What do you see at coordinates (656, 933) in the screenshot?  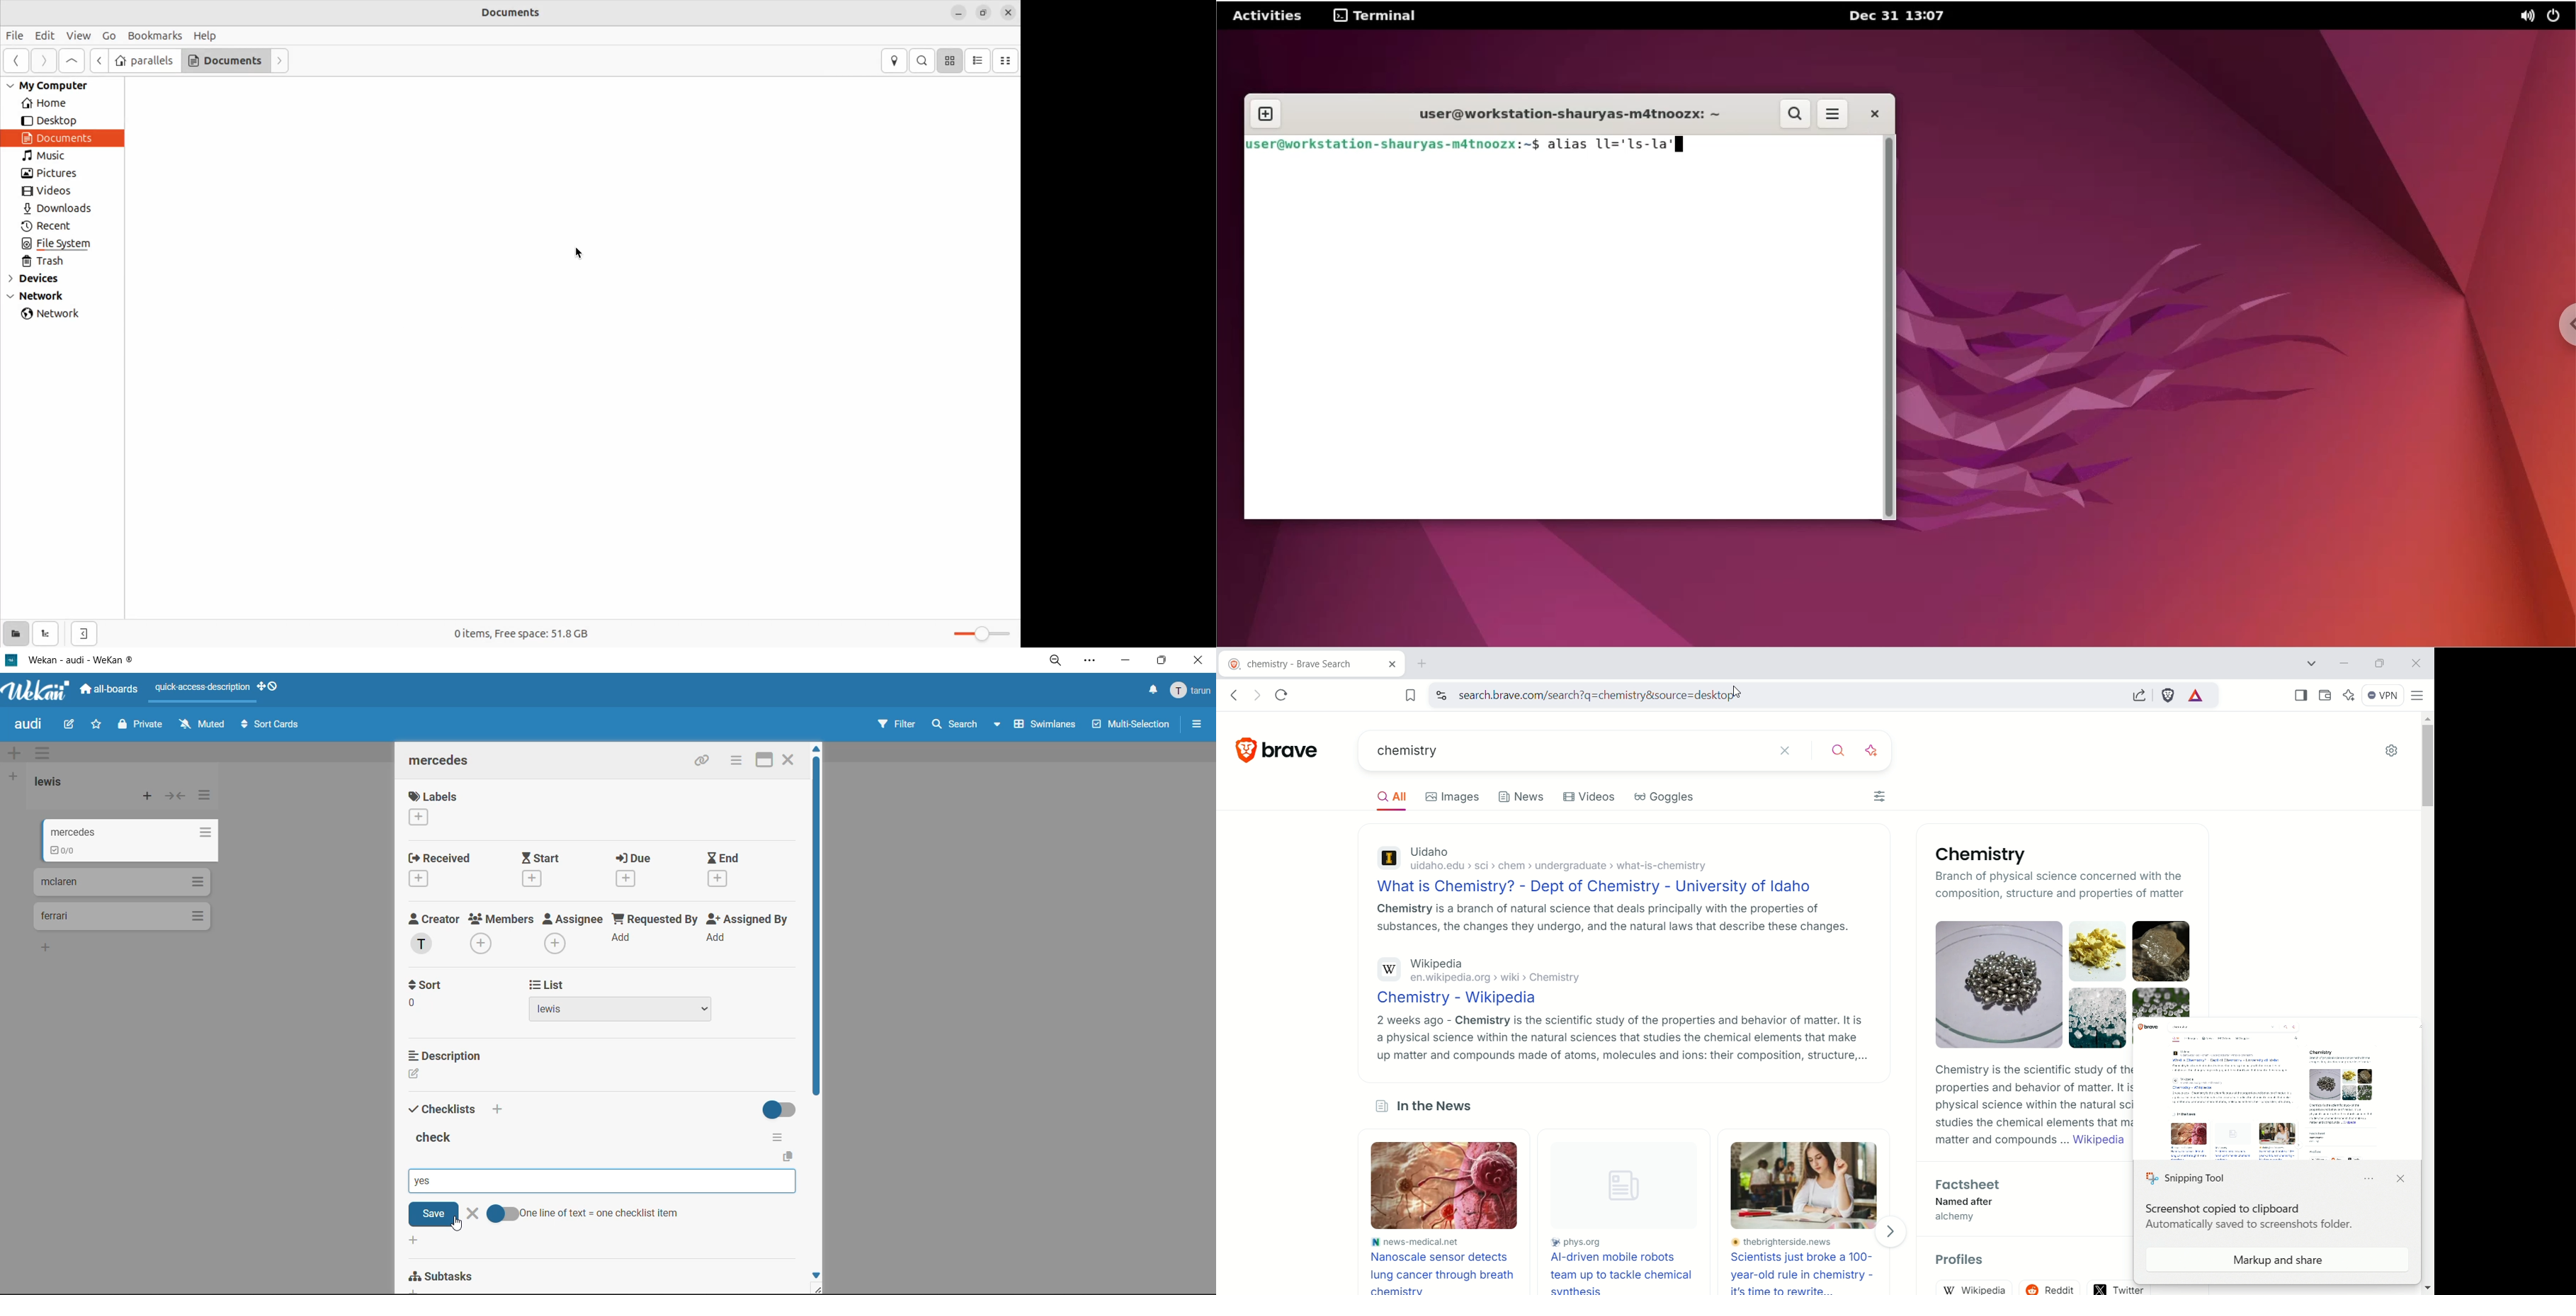 I see `requested by` at bounding box center [656, 933].